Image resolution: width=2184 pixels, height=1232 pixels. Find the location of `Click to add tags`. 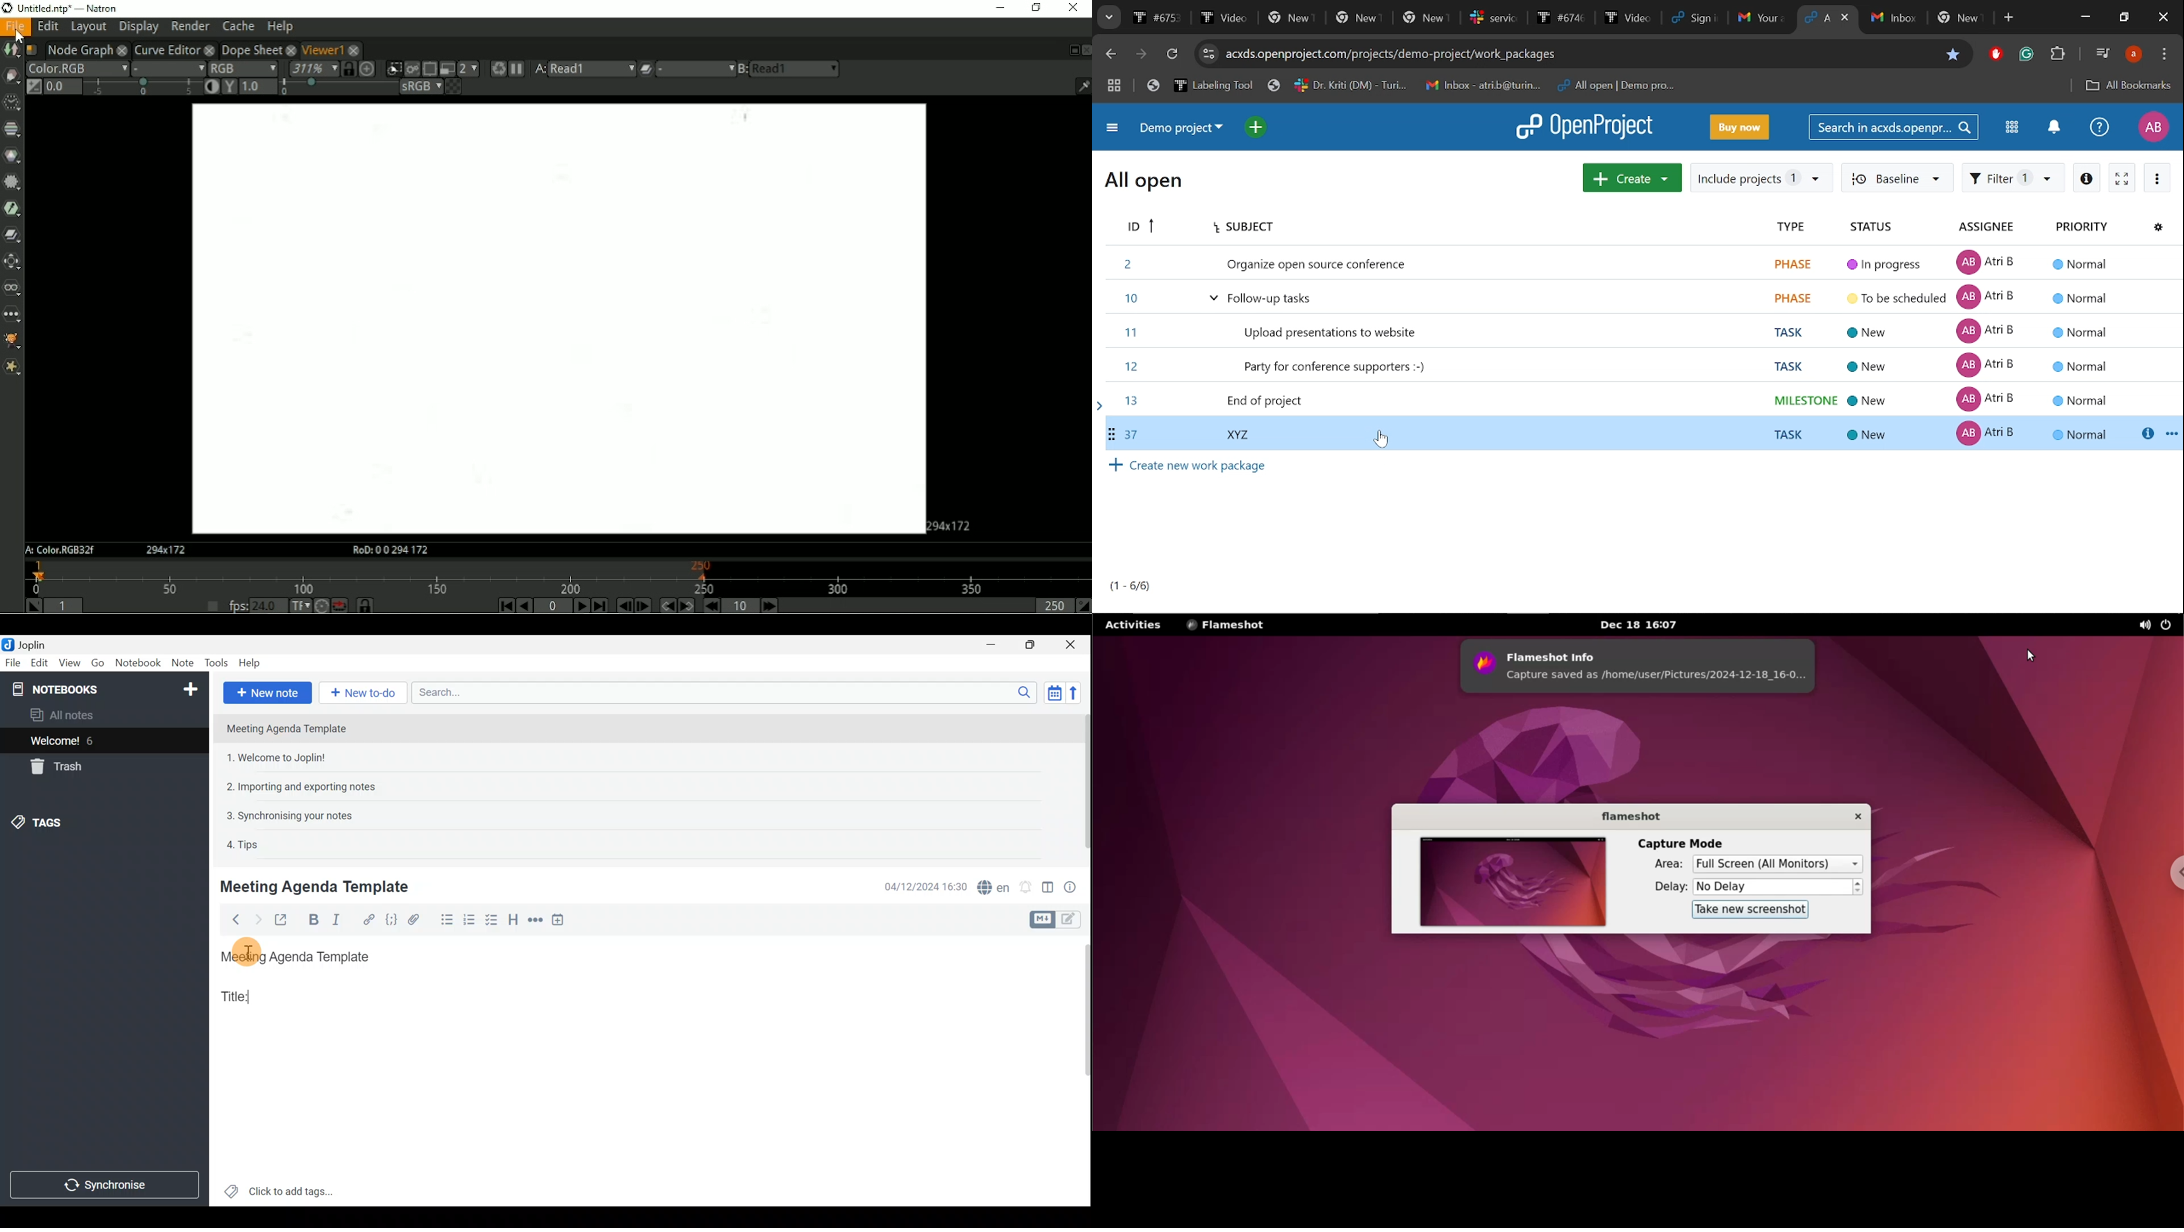

Click to add tags is located at coordinates (294, 1189).